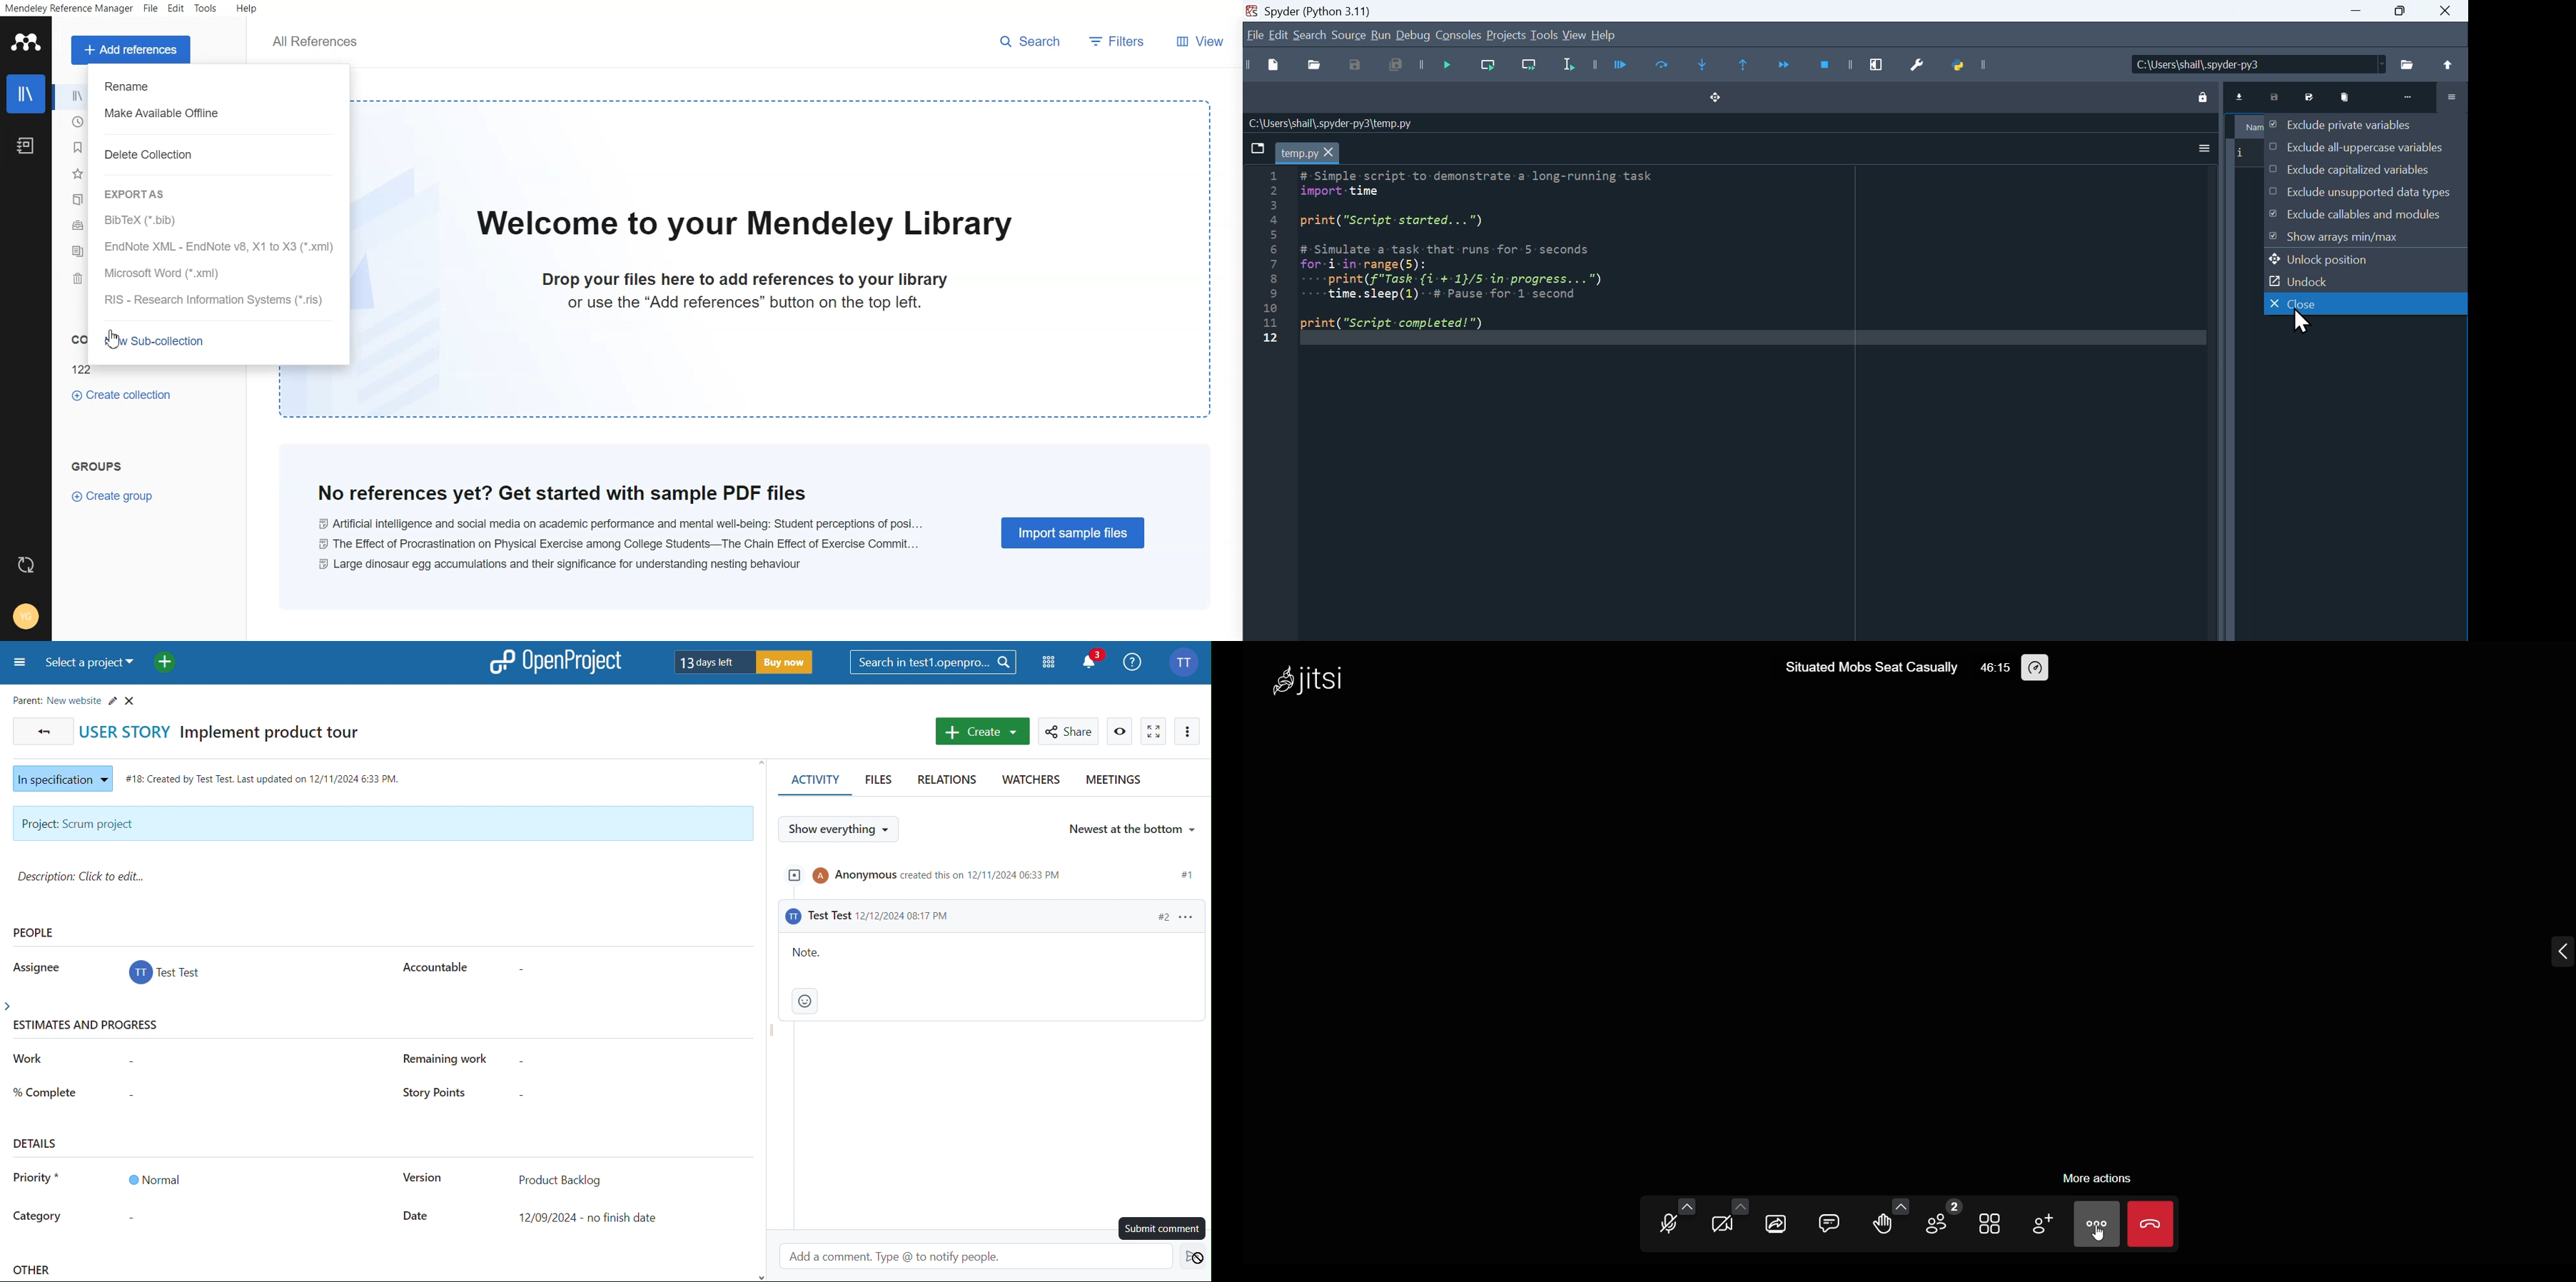  I want to click on Priority, so click(36, 1180).